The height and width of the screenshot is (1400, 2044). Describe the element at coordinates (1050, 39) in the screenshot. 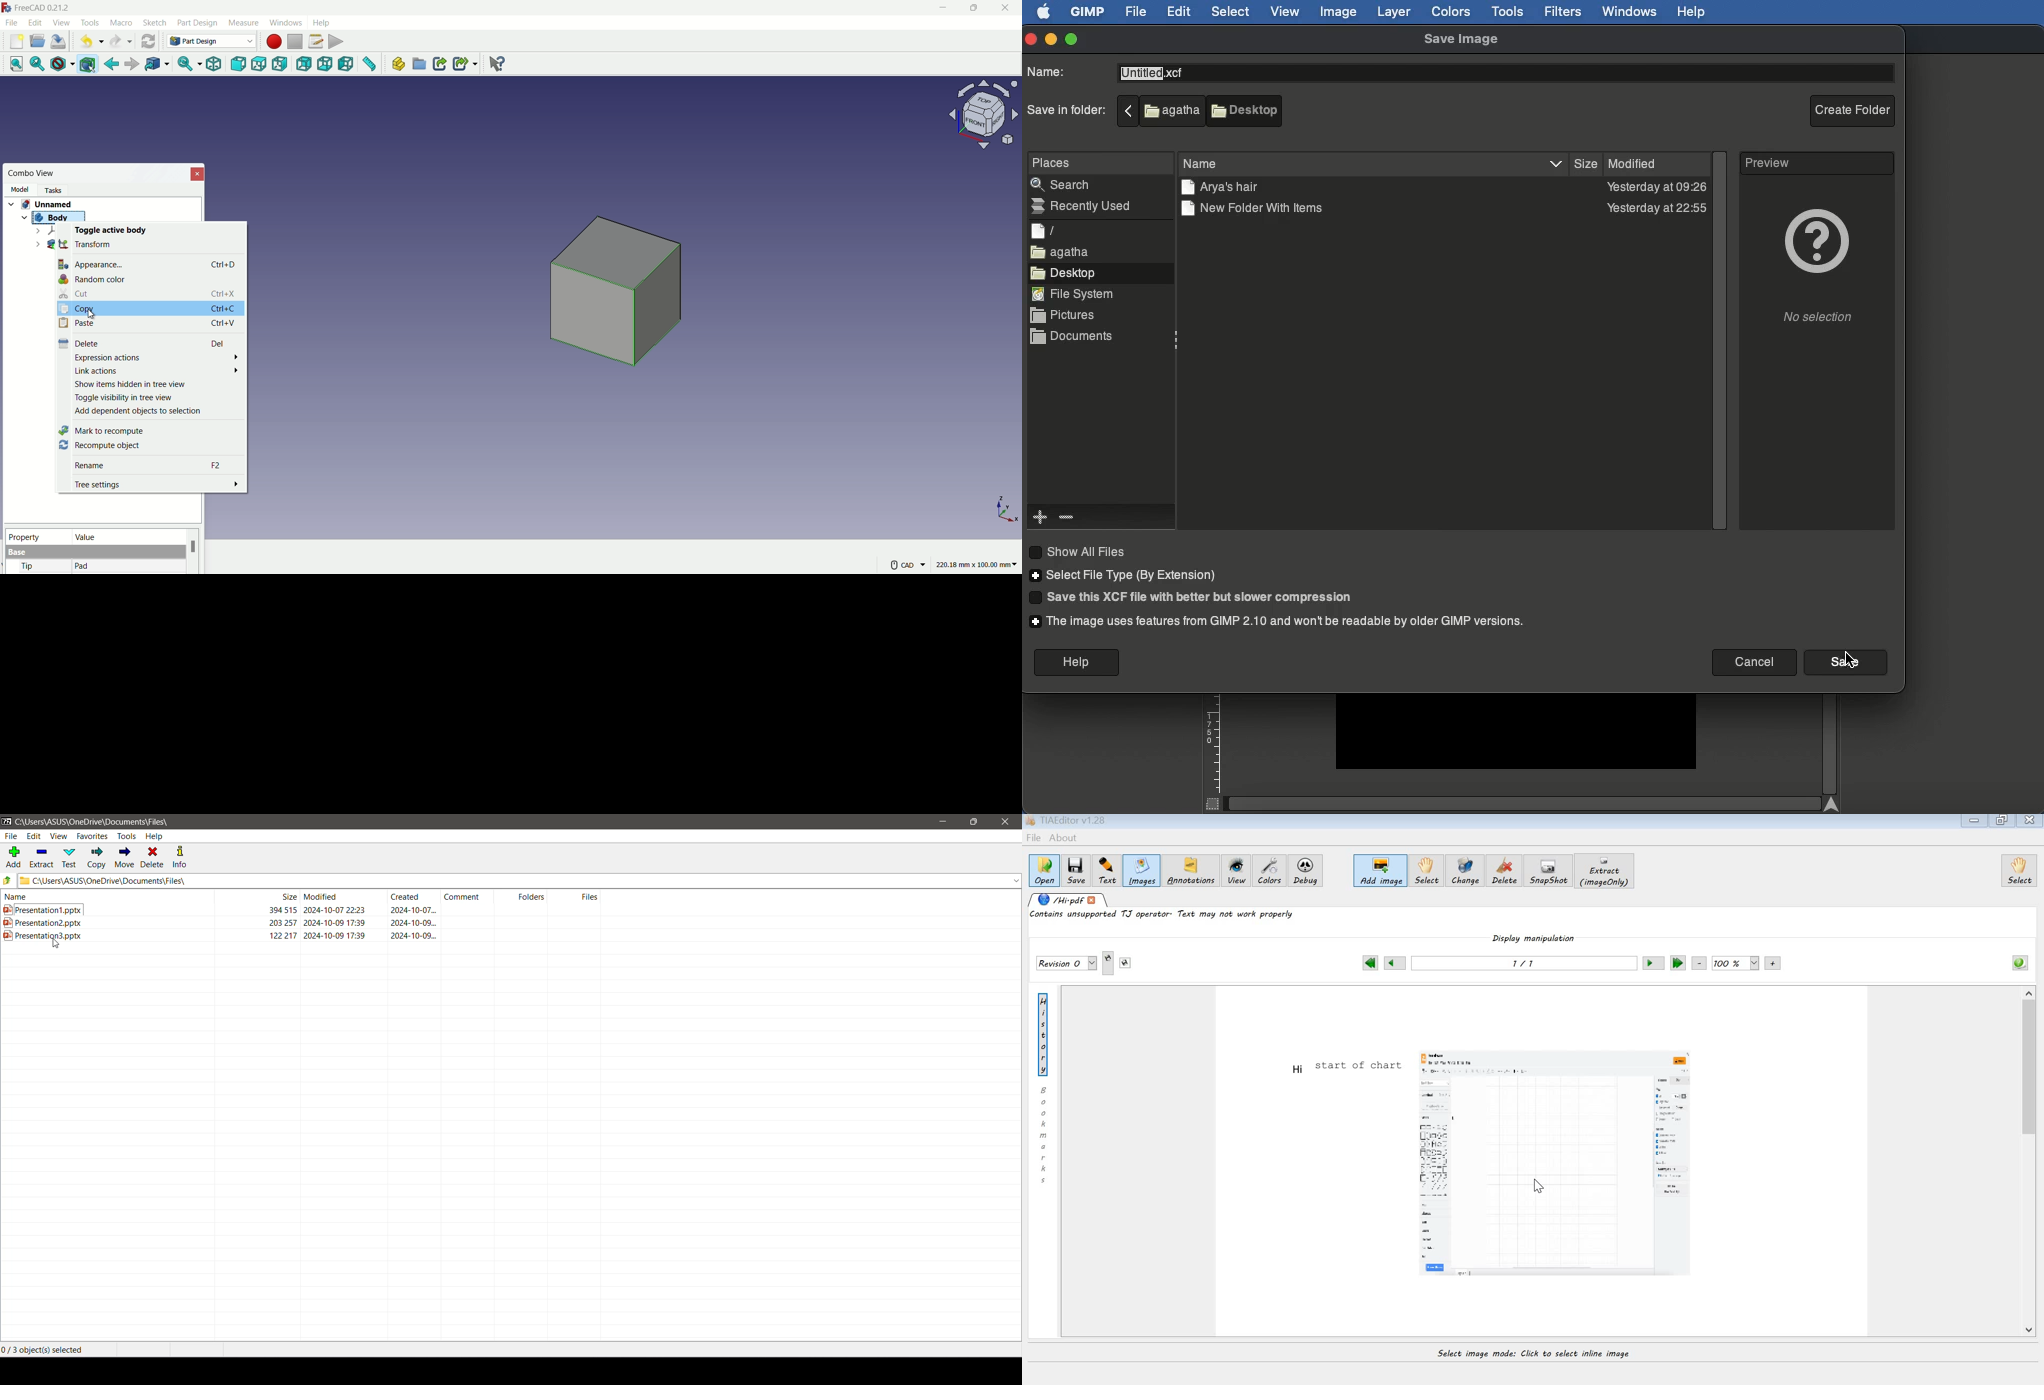

I see `Minimize` at that location.